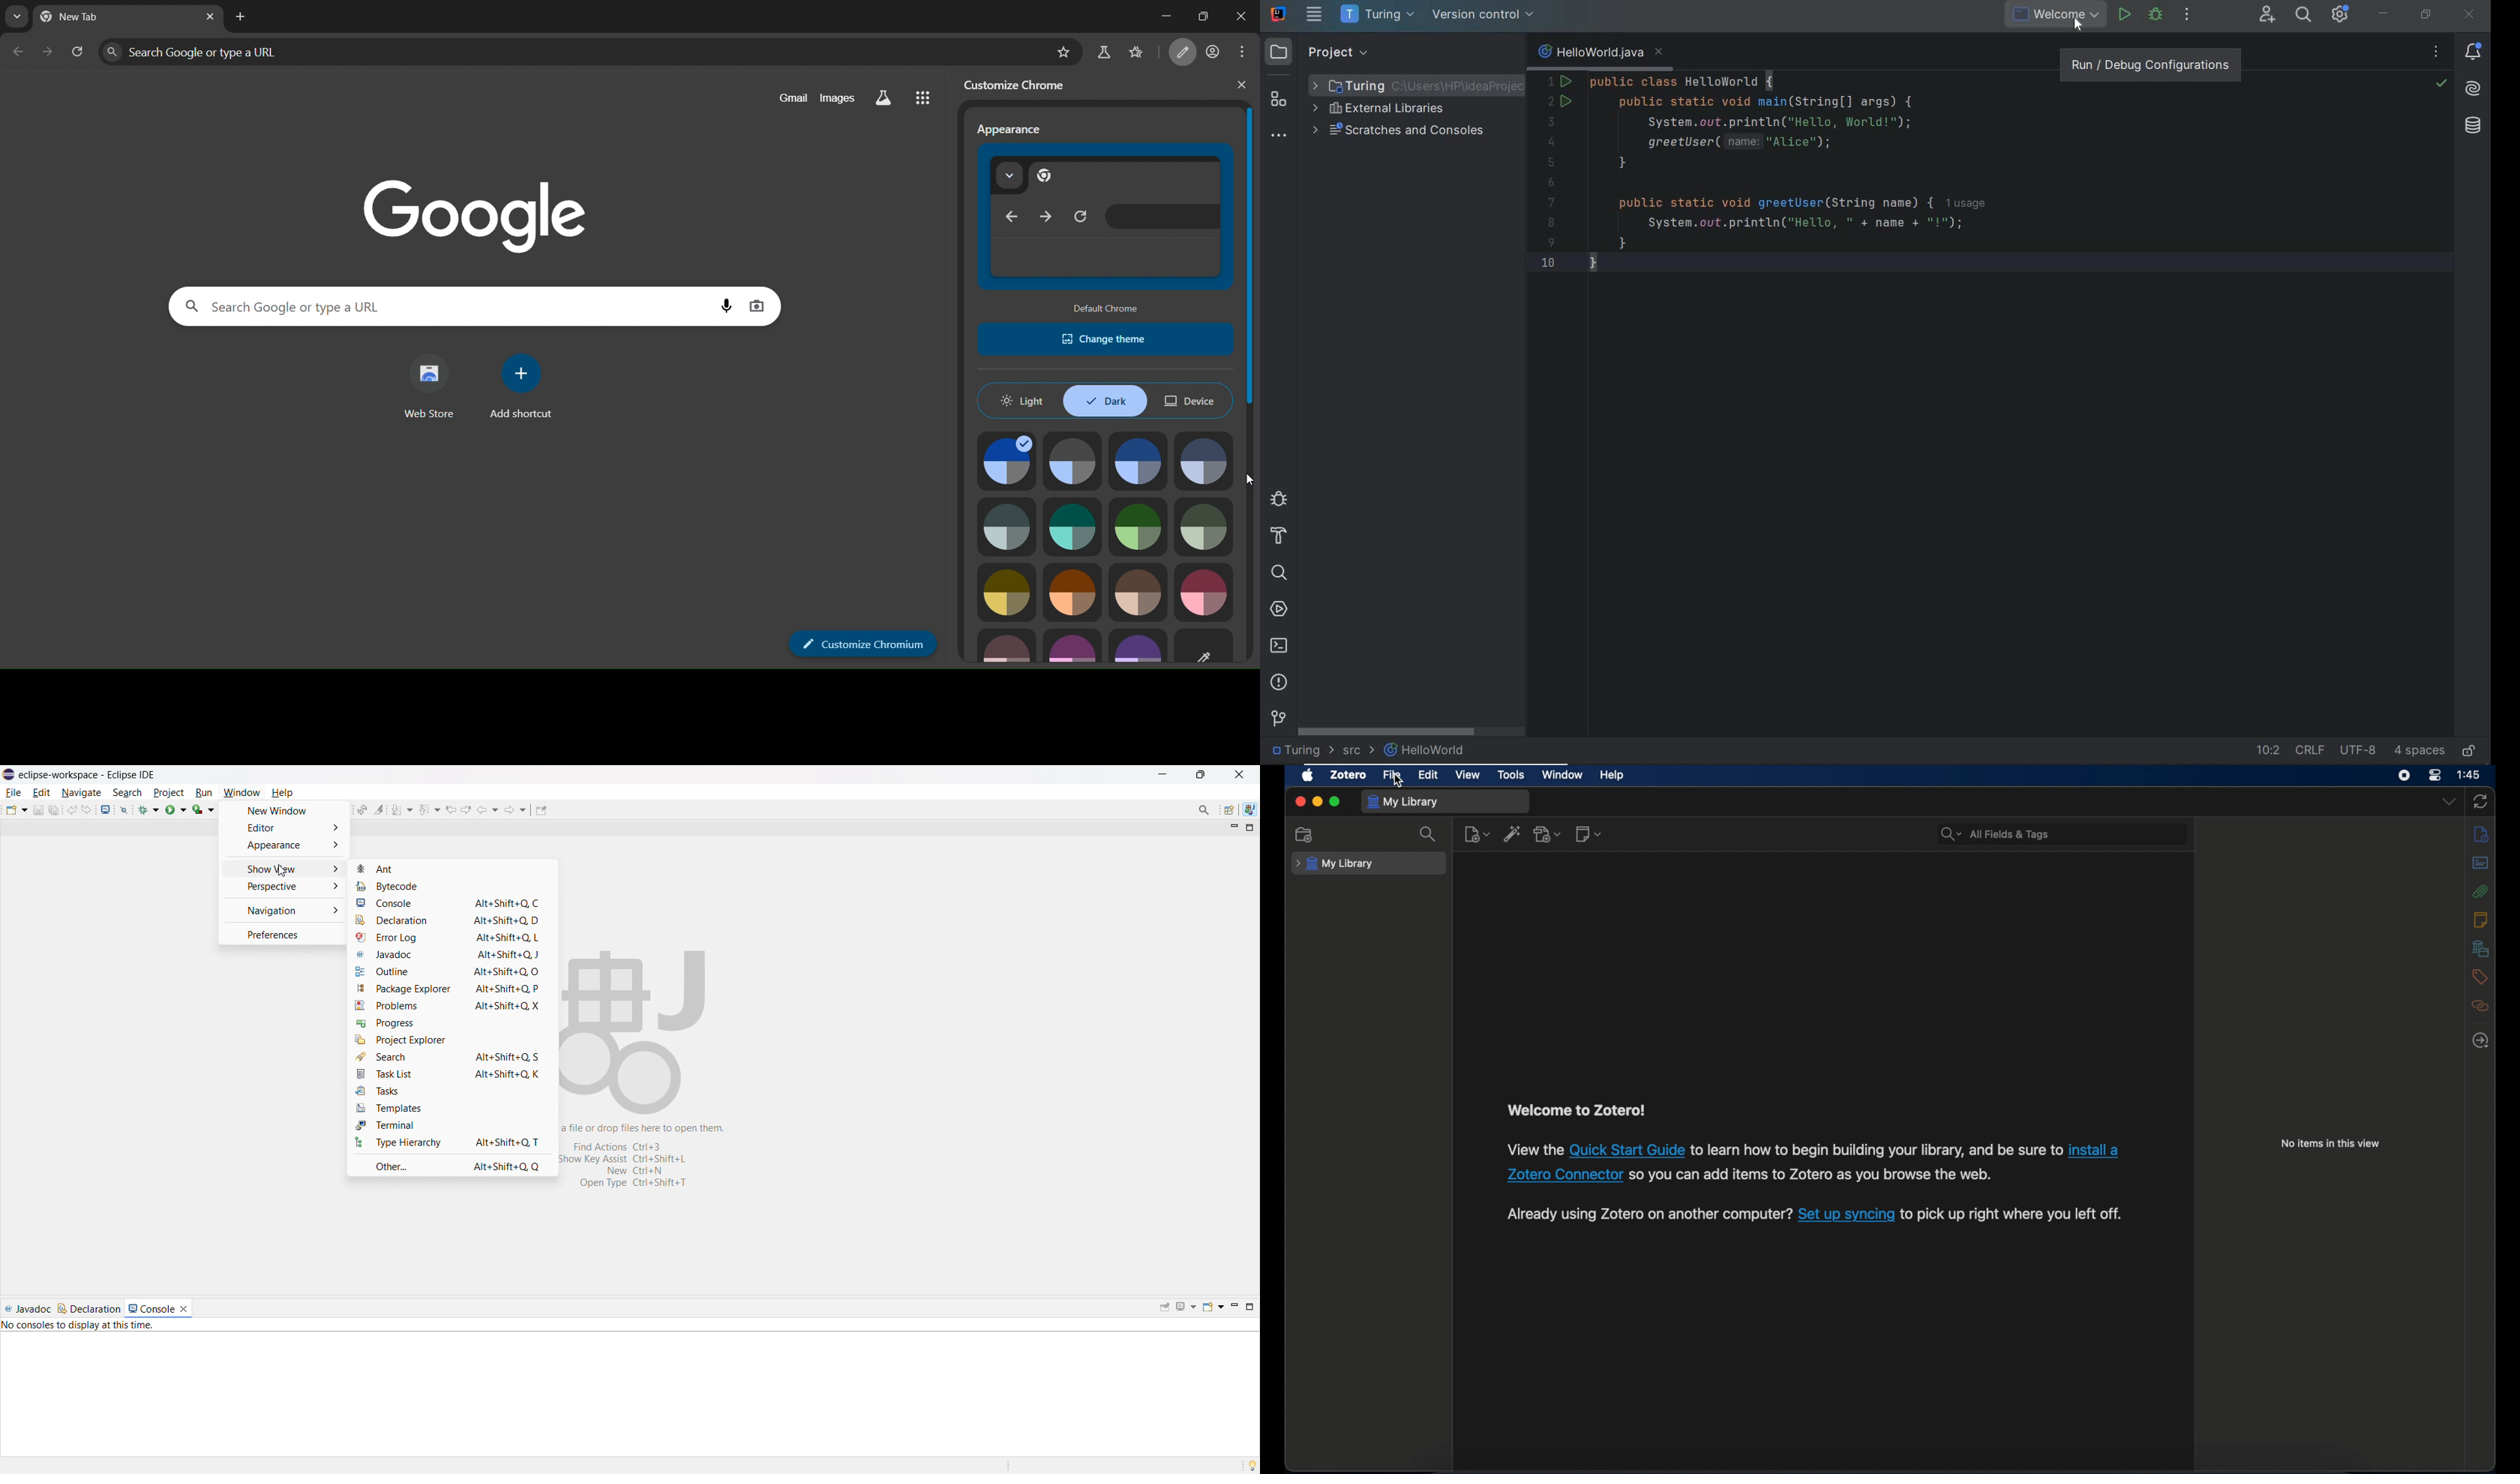  I want to click on image, so click(1076, 645).